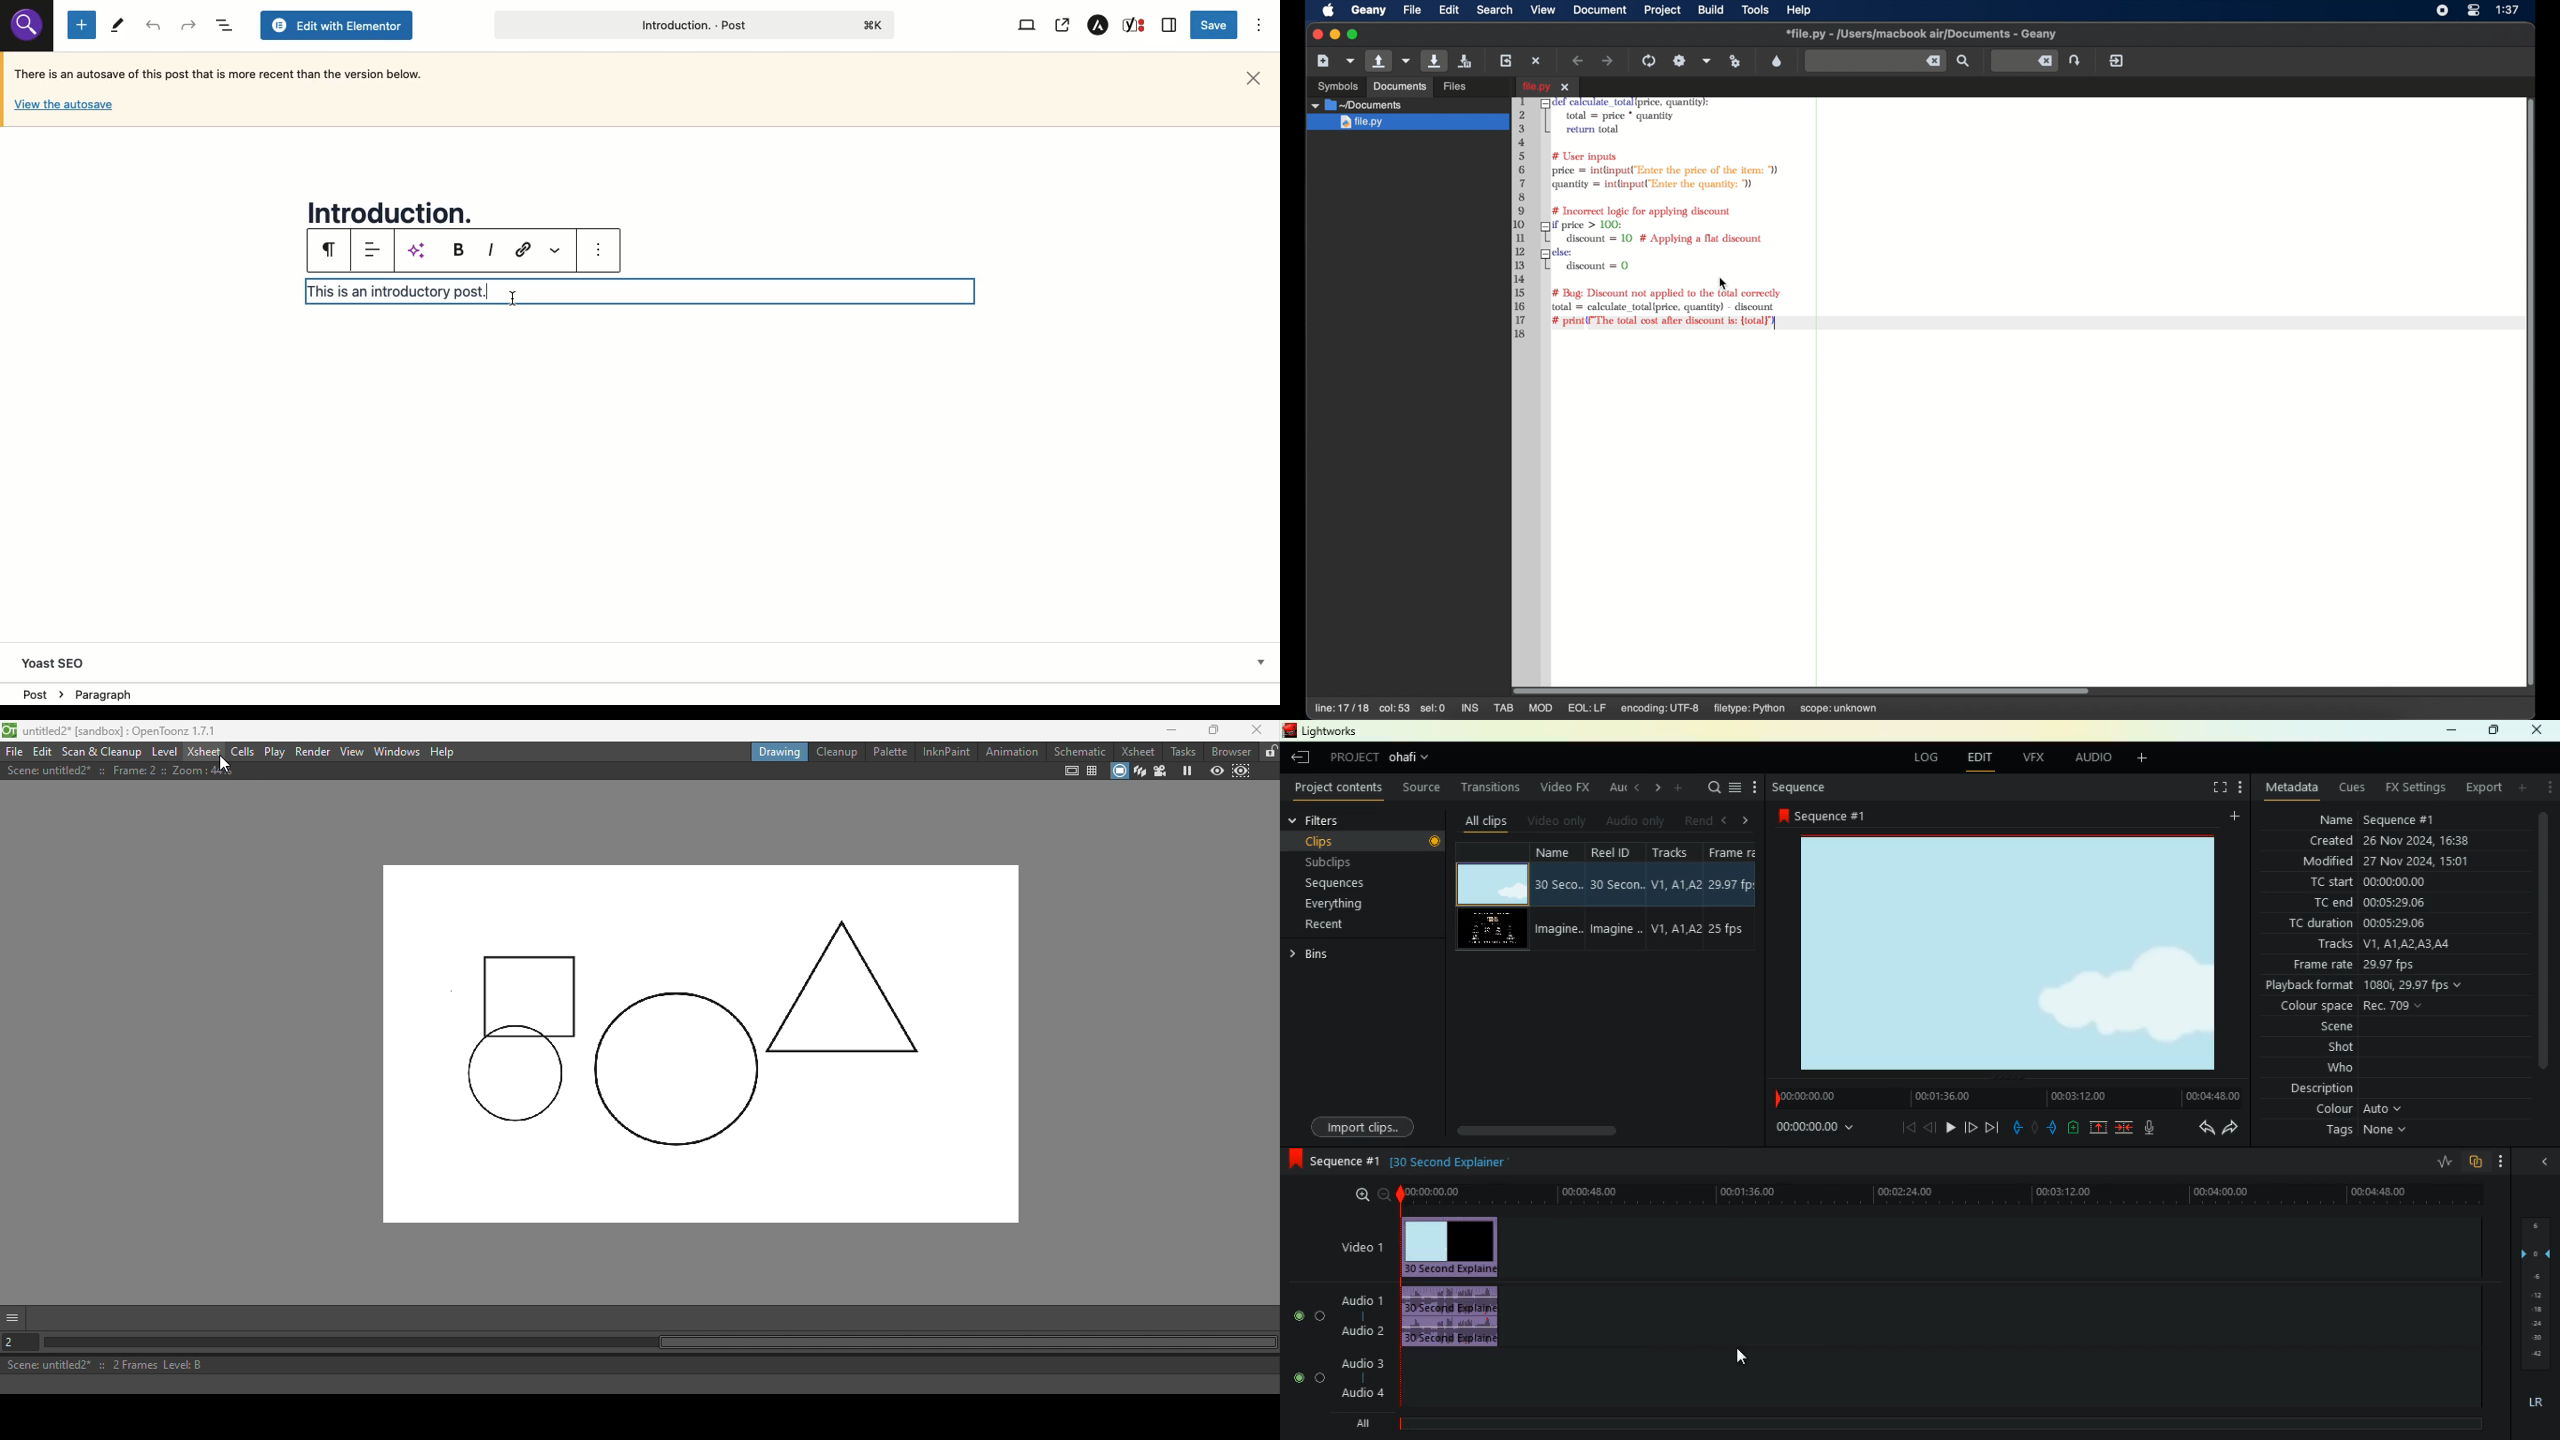 The image size is (2576, 1456). Describe the element at coordinates (2053, 1127) in the screenshot. I see `push` at that location.